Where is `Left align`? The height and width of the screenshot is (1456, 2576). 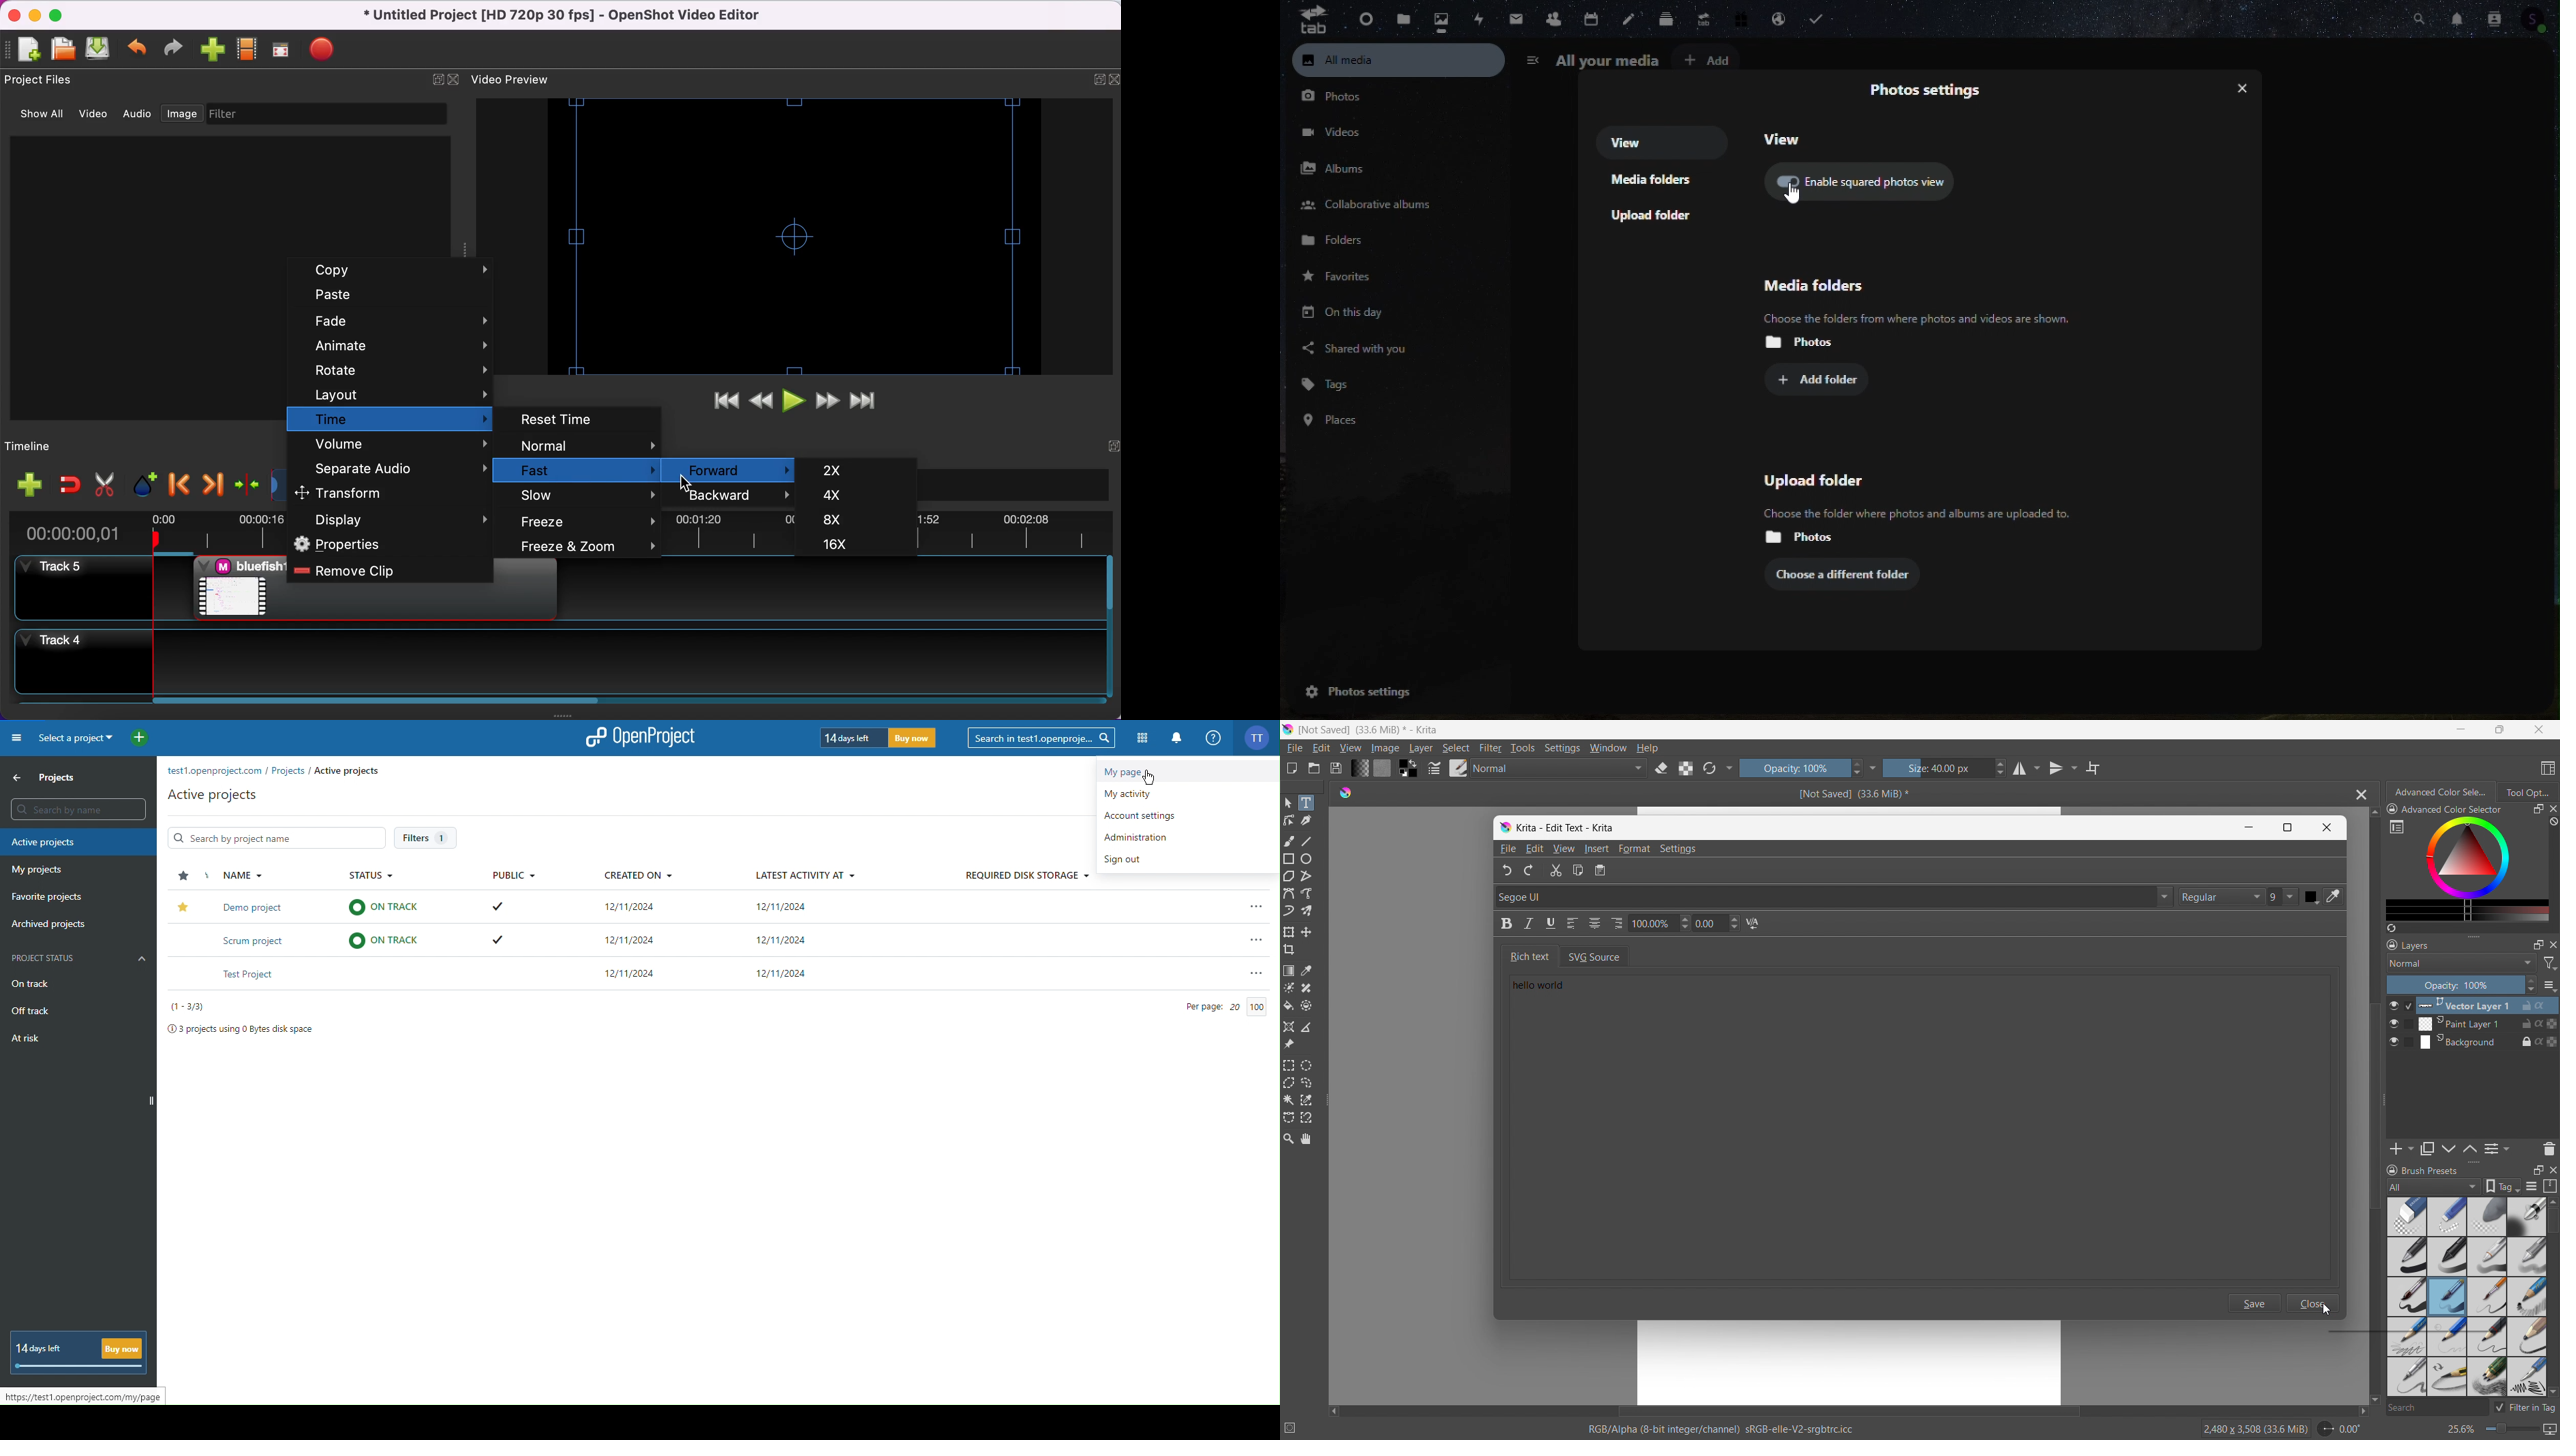 Left align is located at coordinates (1574, 924).